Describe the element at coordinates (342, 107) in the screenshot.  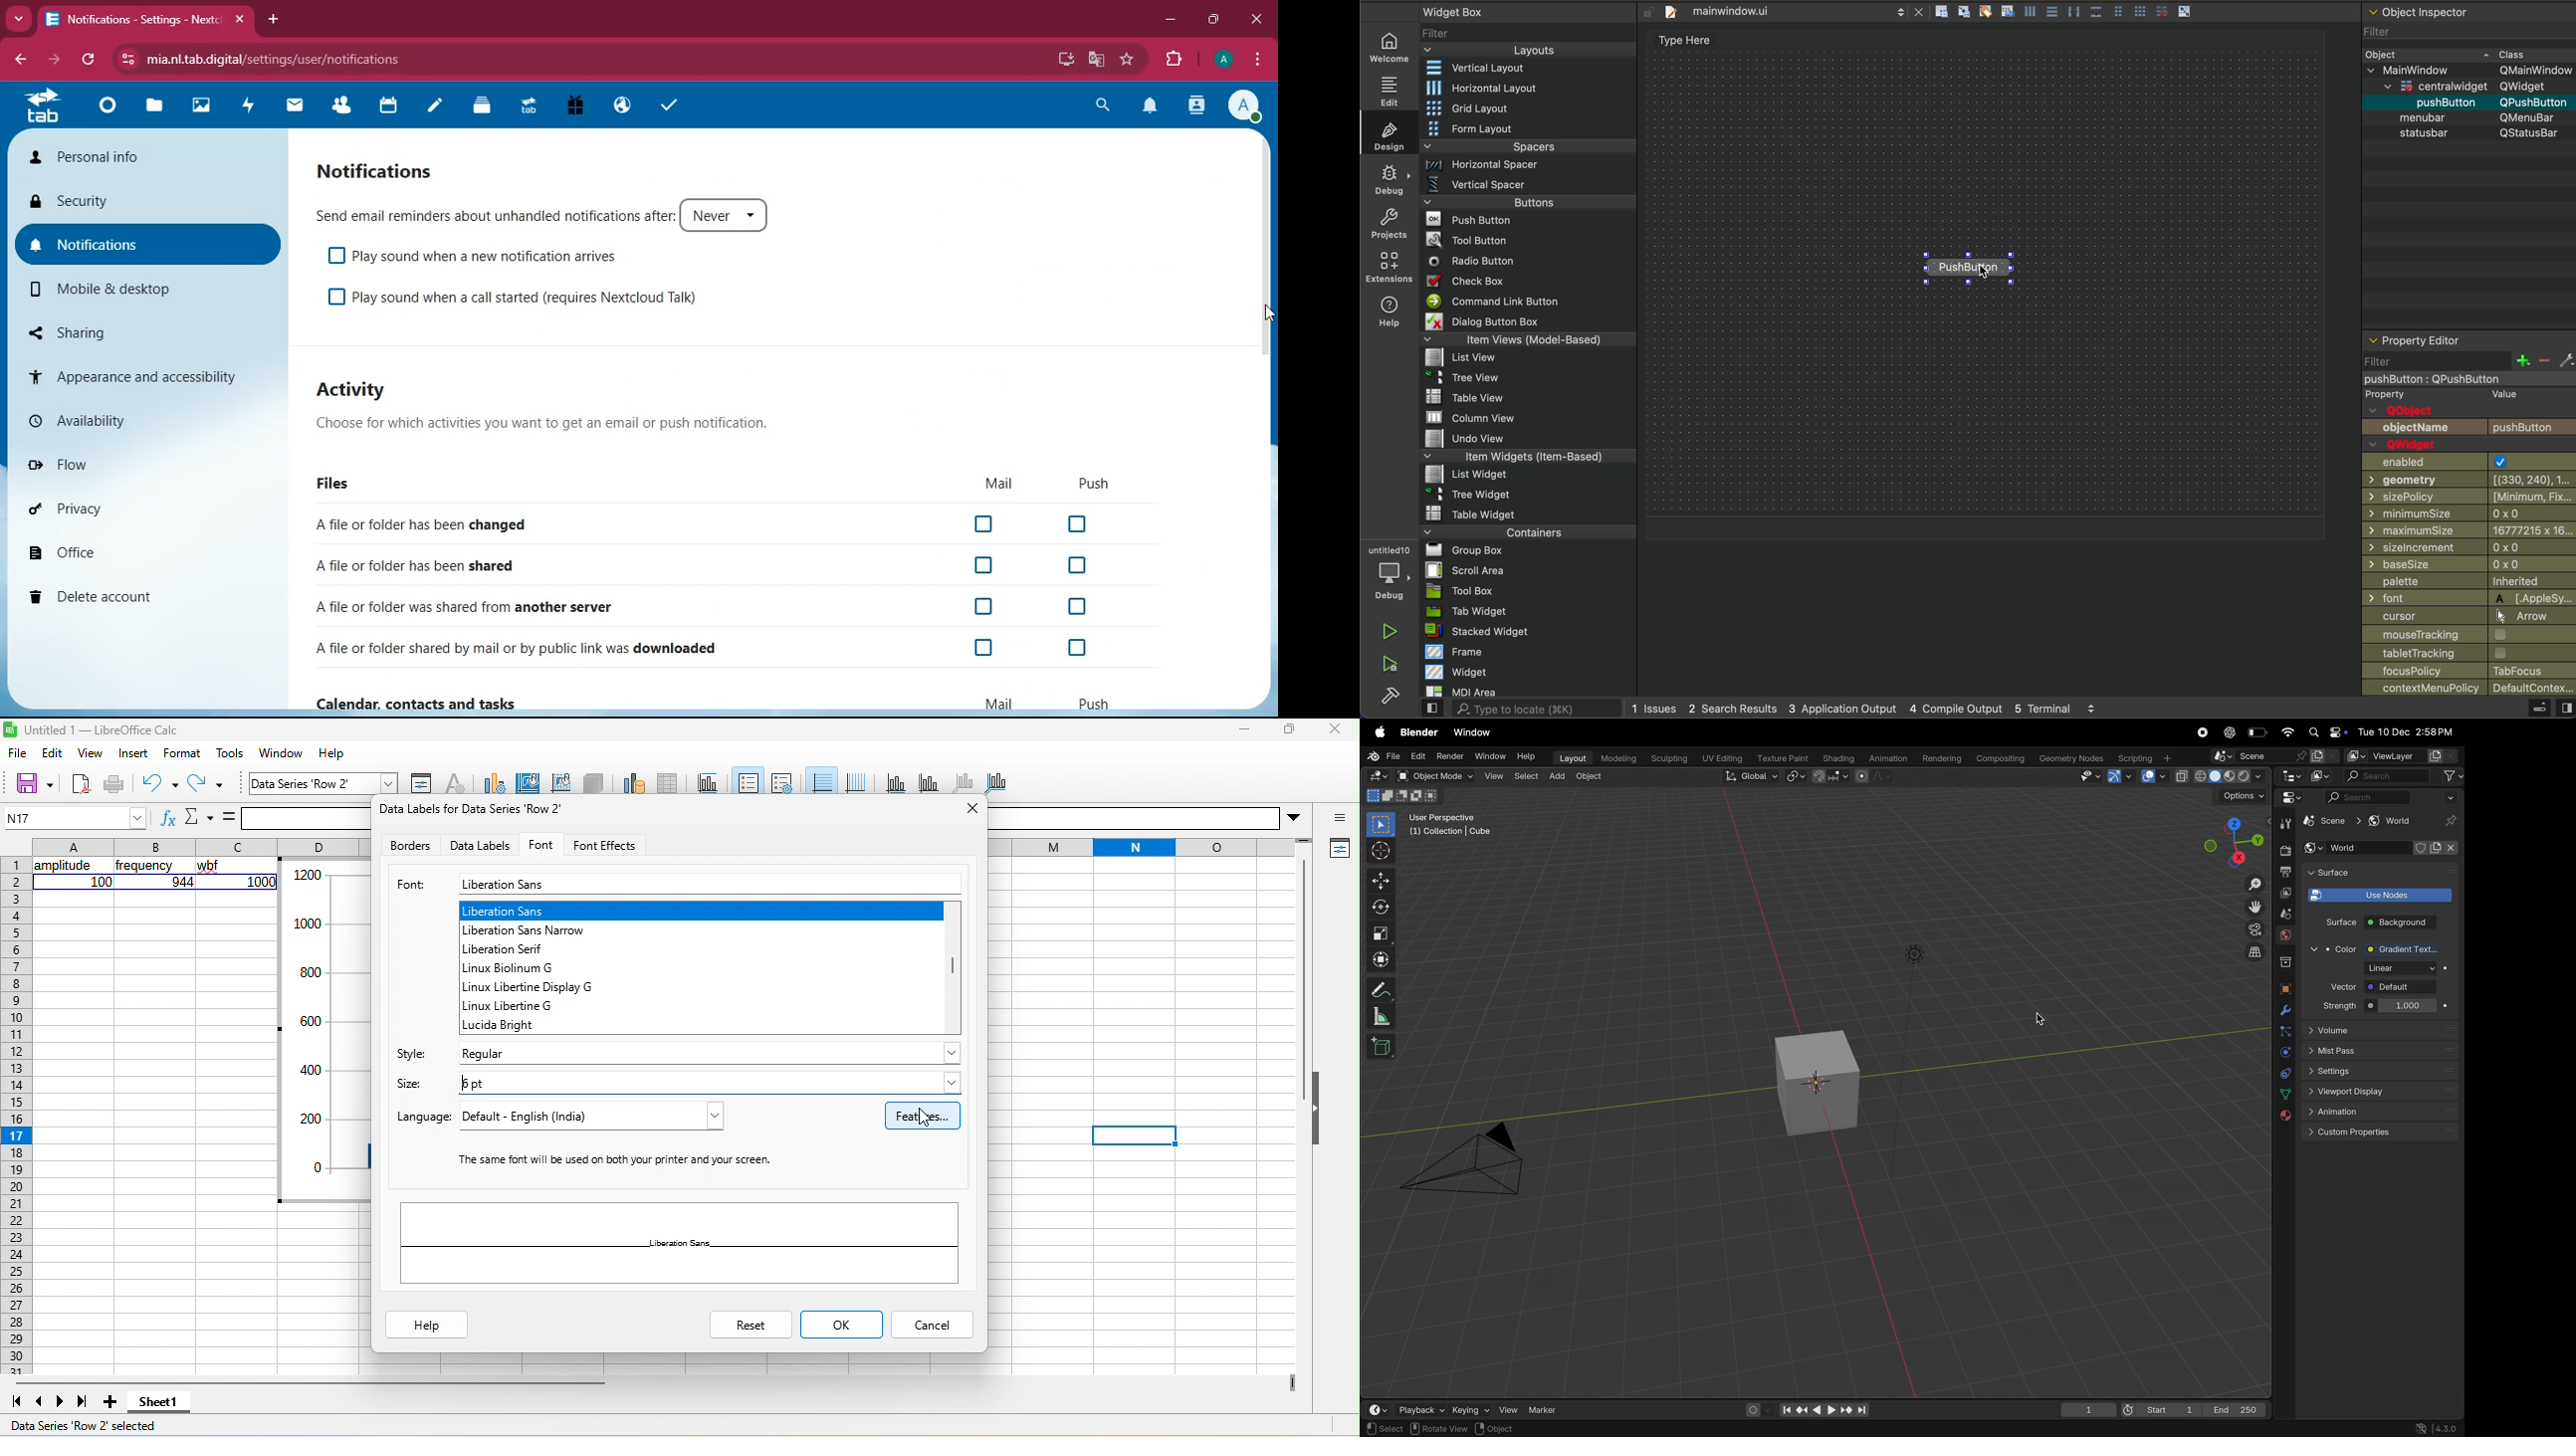
I see `Contacts` at that location.